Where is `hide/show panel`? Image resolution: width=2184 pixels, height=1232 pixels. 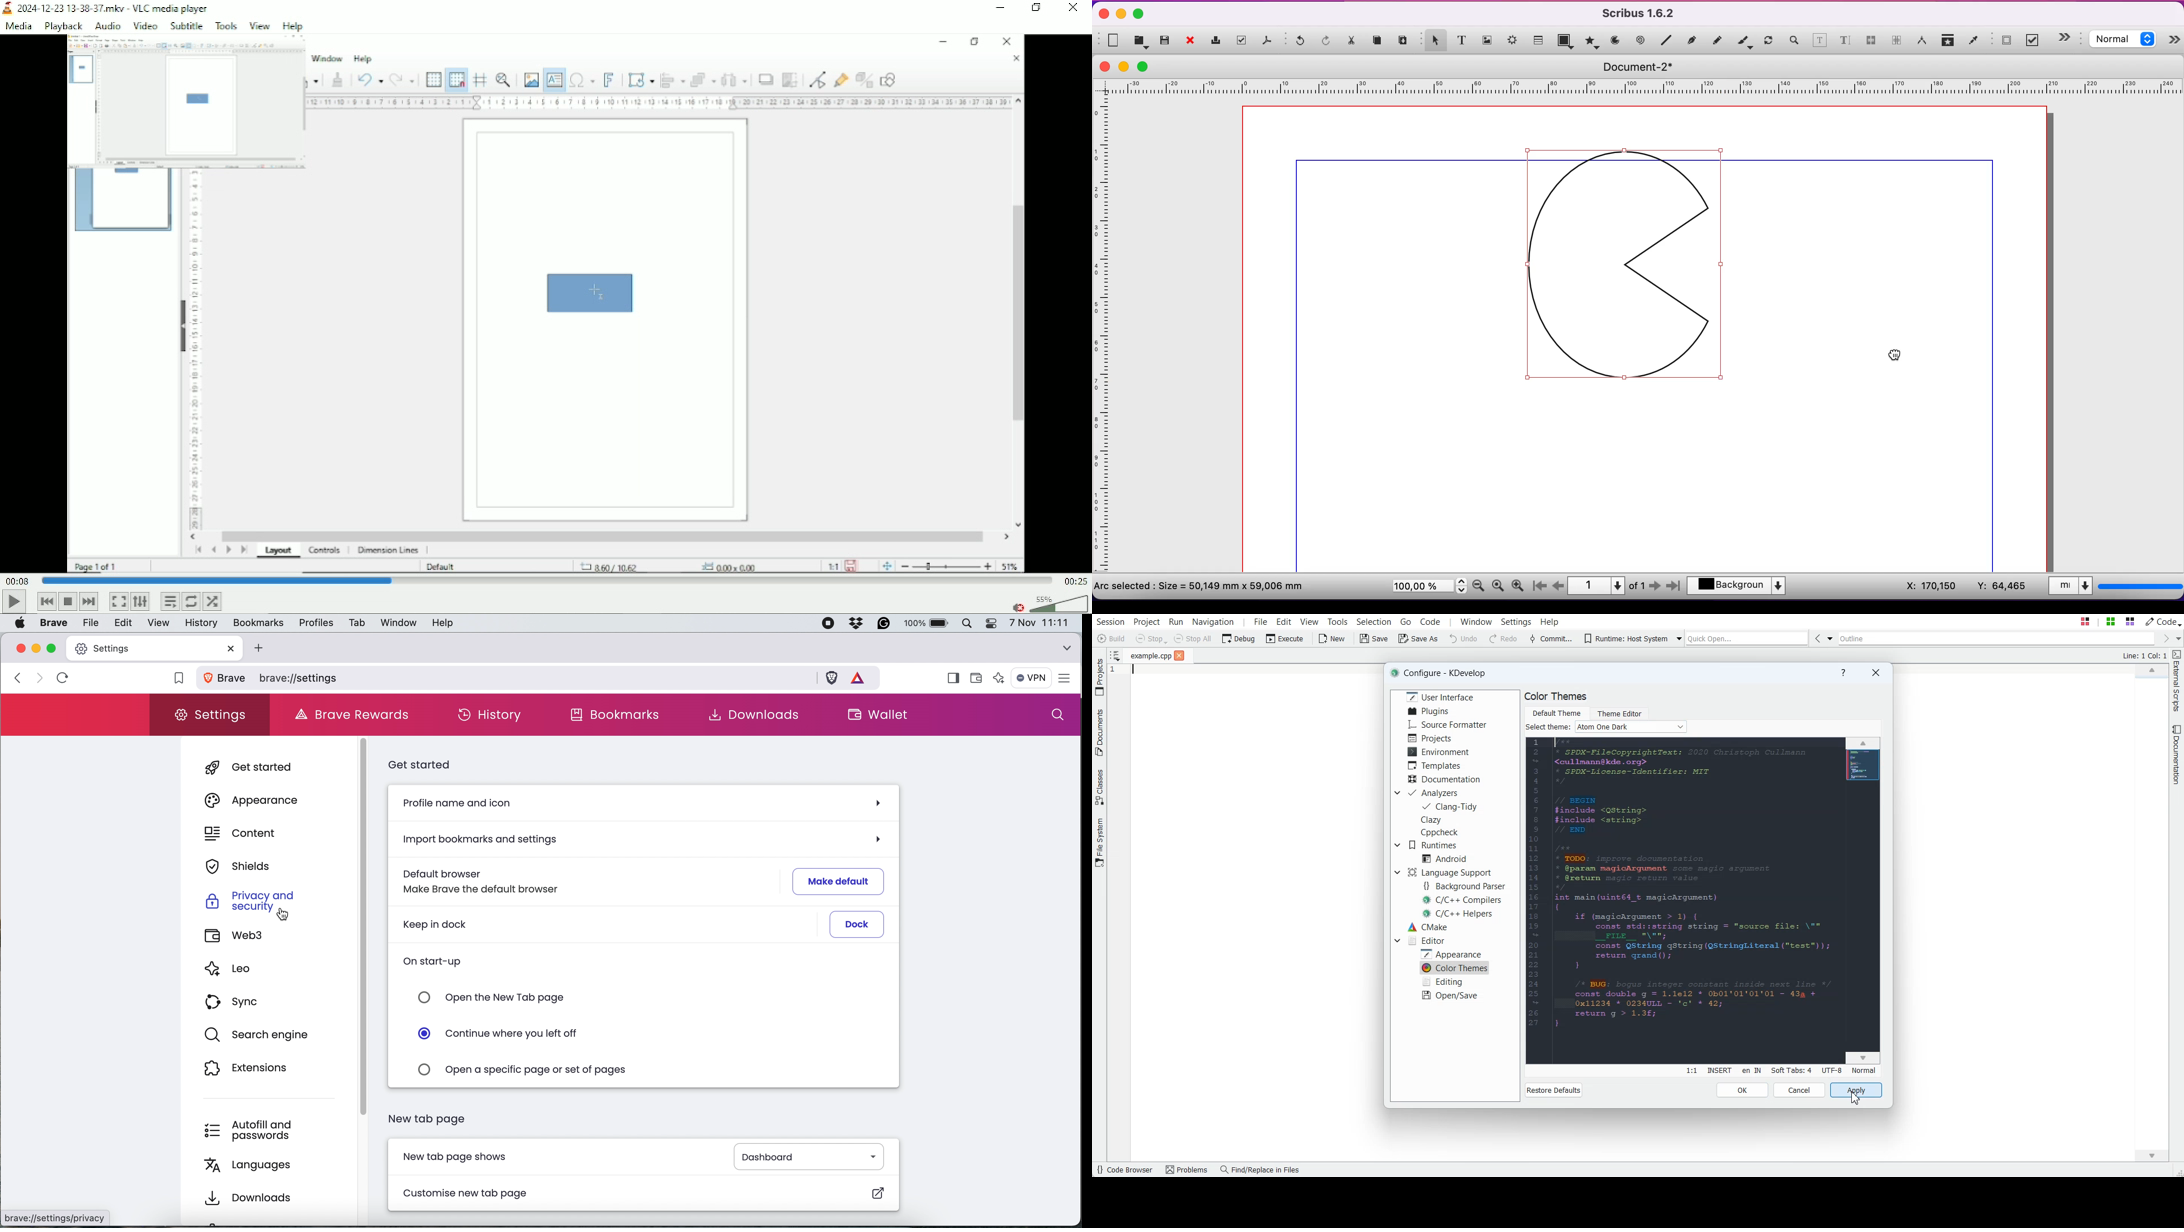
hide/show panel is located at coordinates (2175, 41).